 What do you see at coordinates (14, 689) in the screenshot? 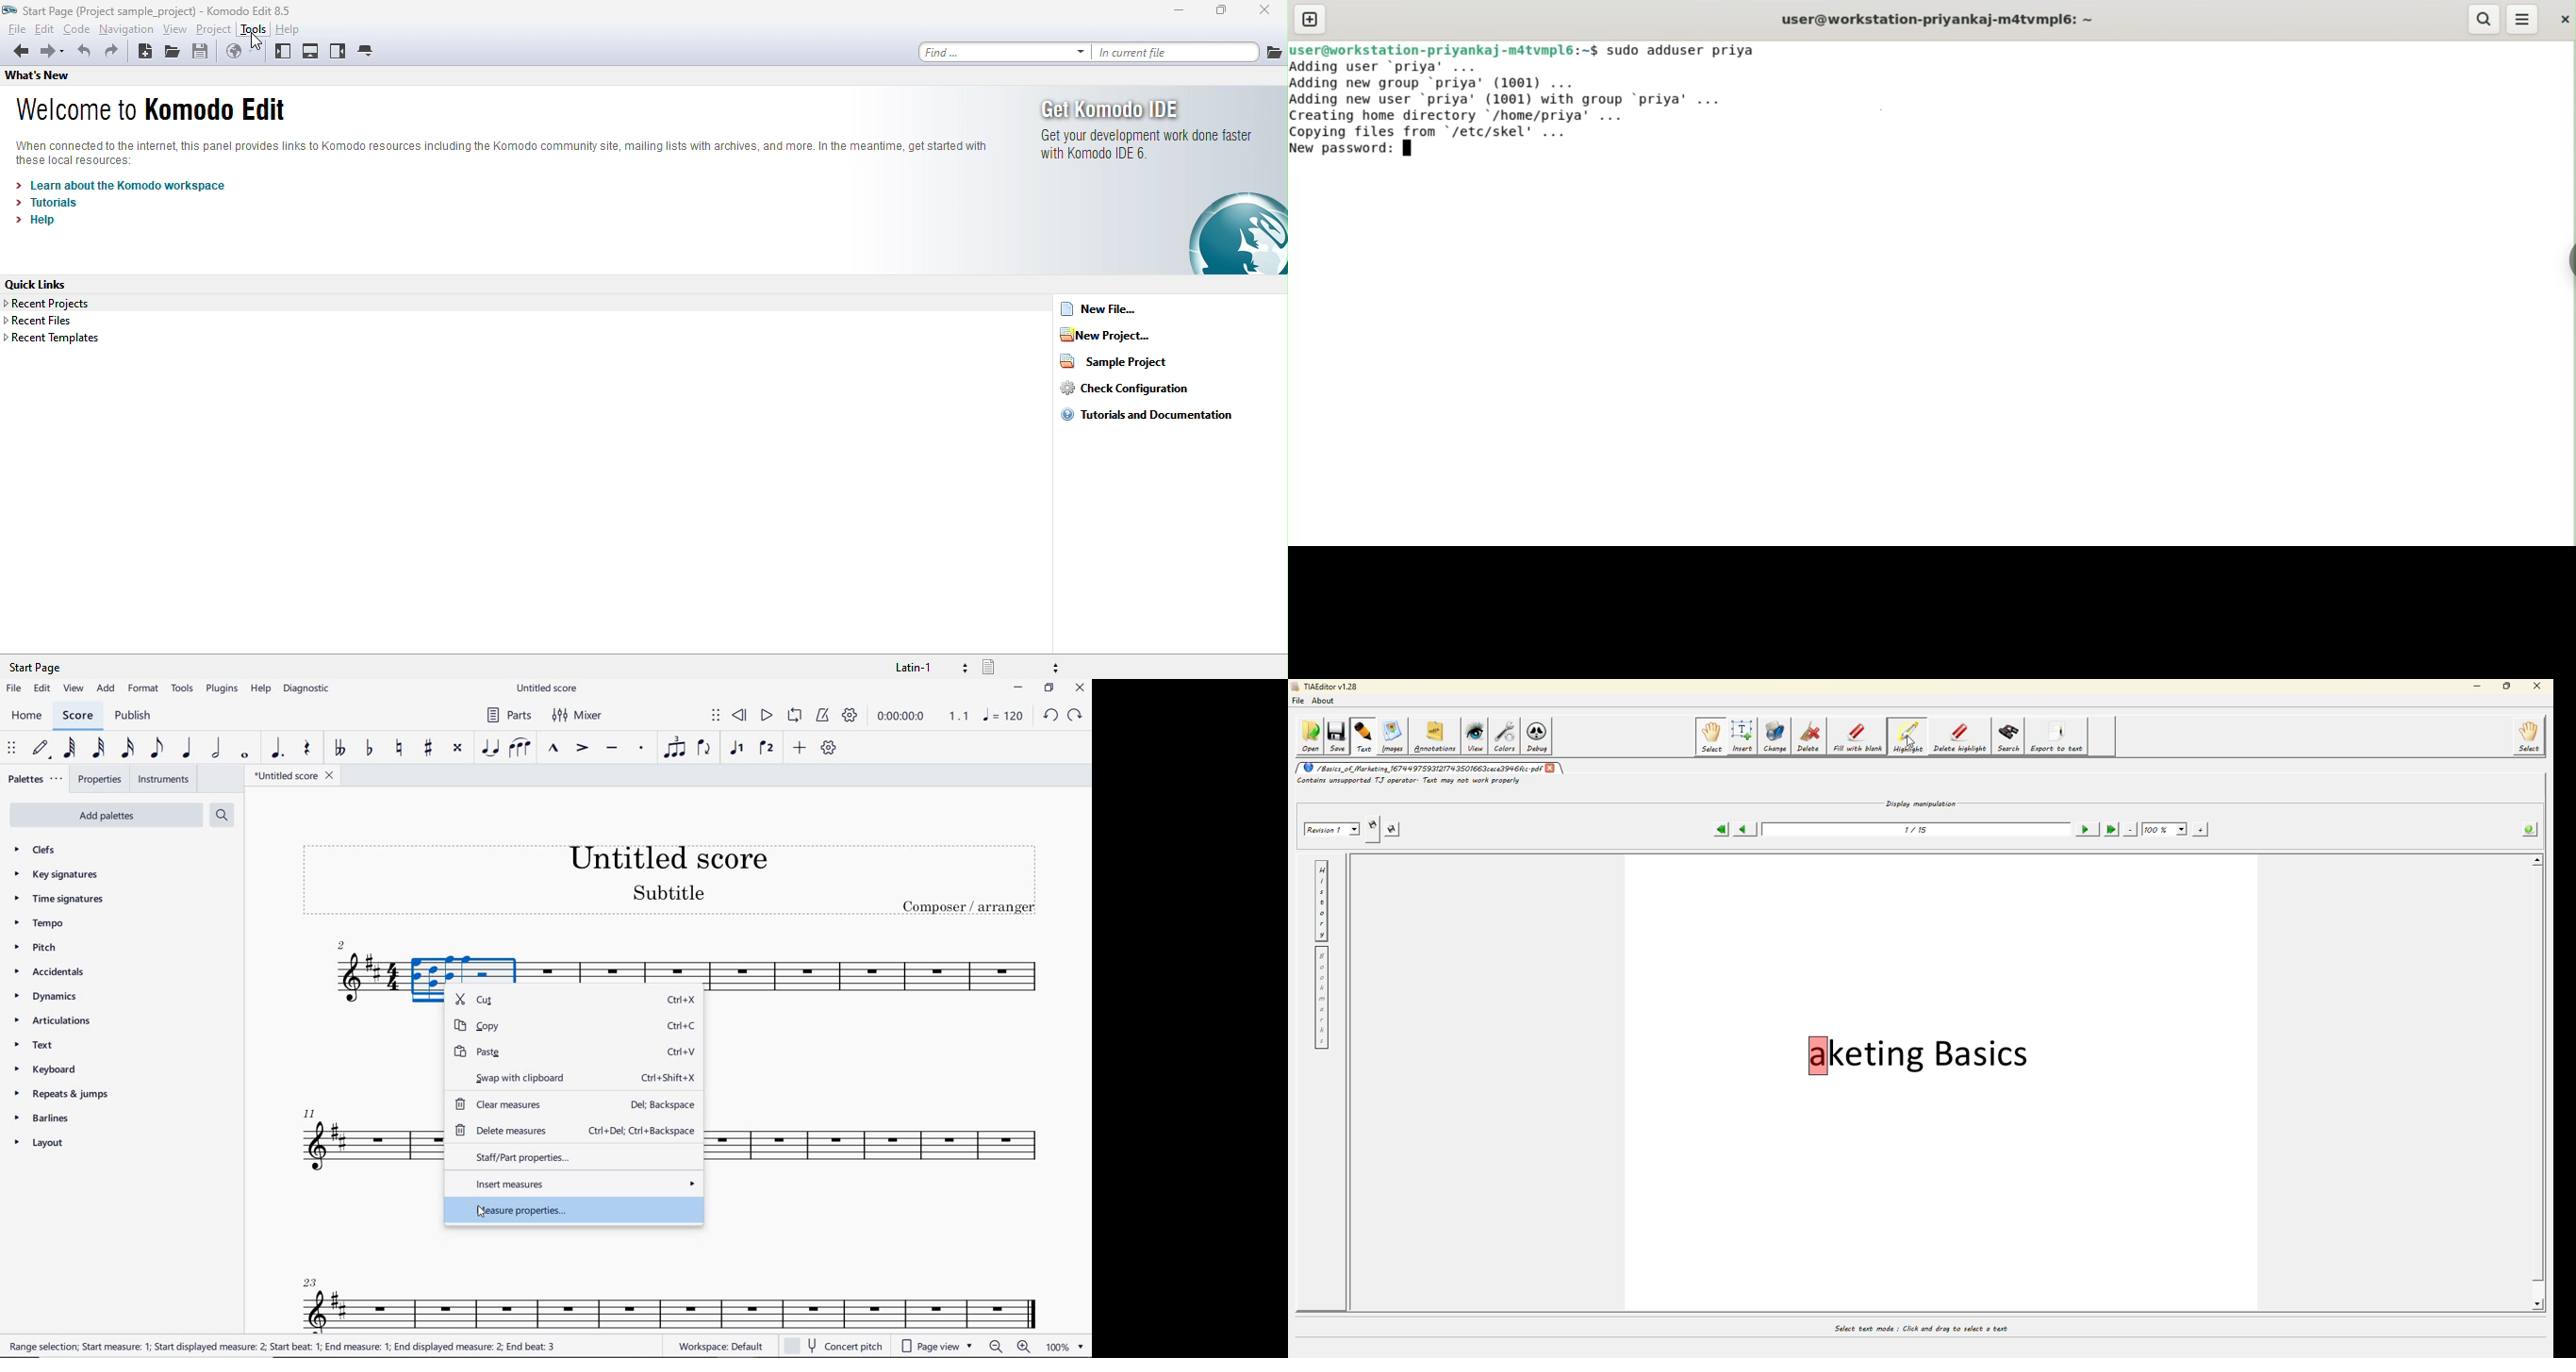
I see `FILE` at bounding box center [14, 689].